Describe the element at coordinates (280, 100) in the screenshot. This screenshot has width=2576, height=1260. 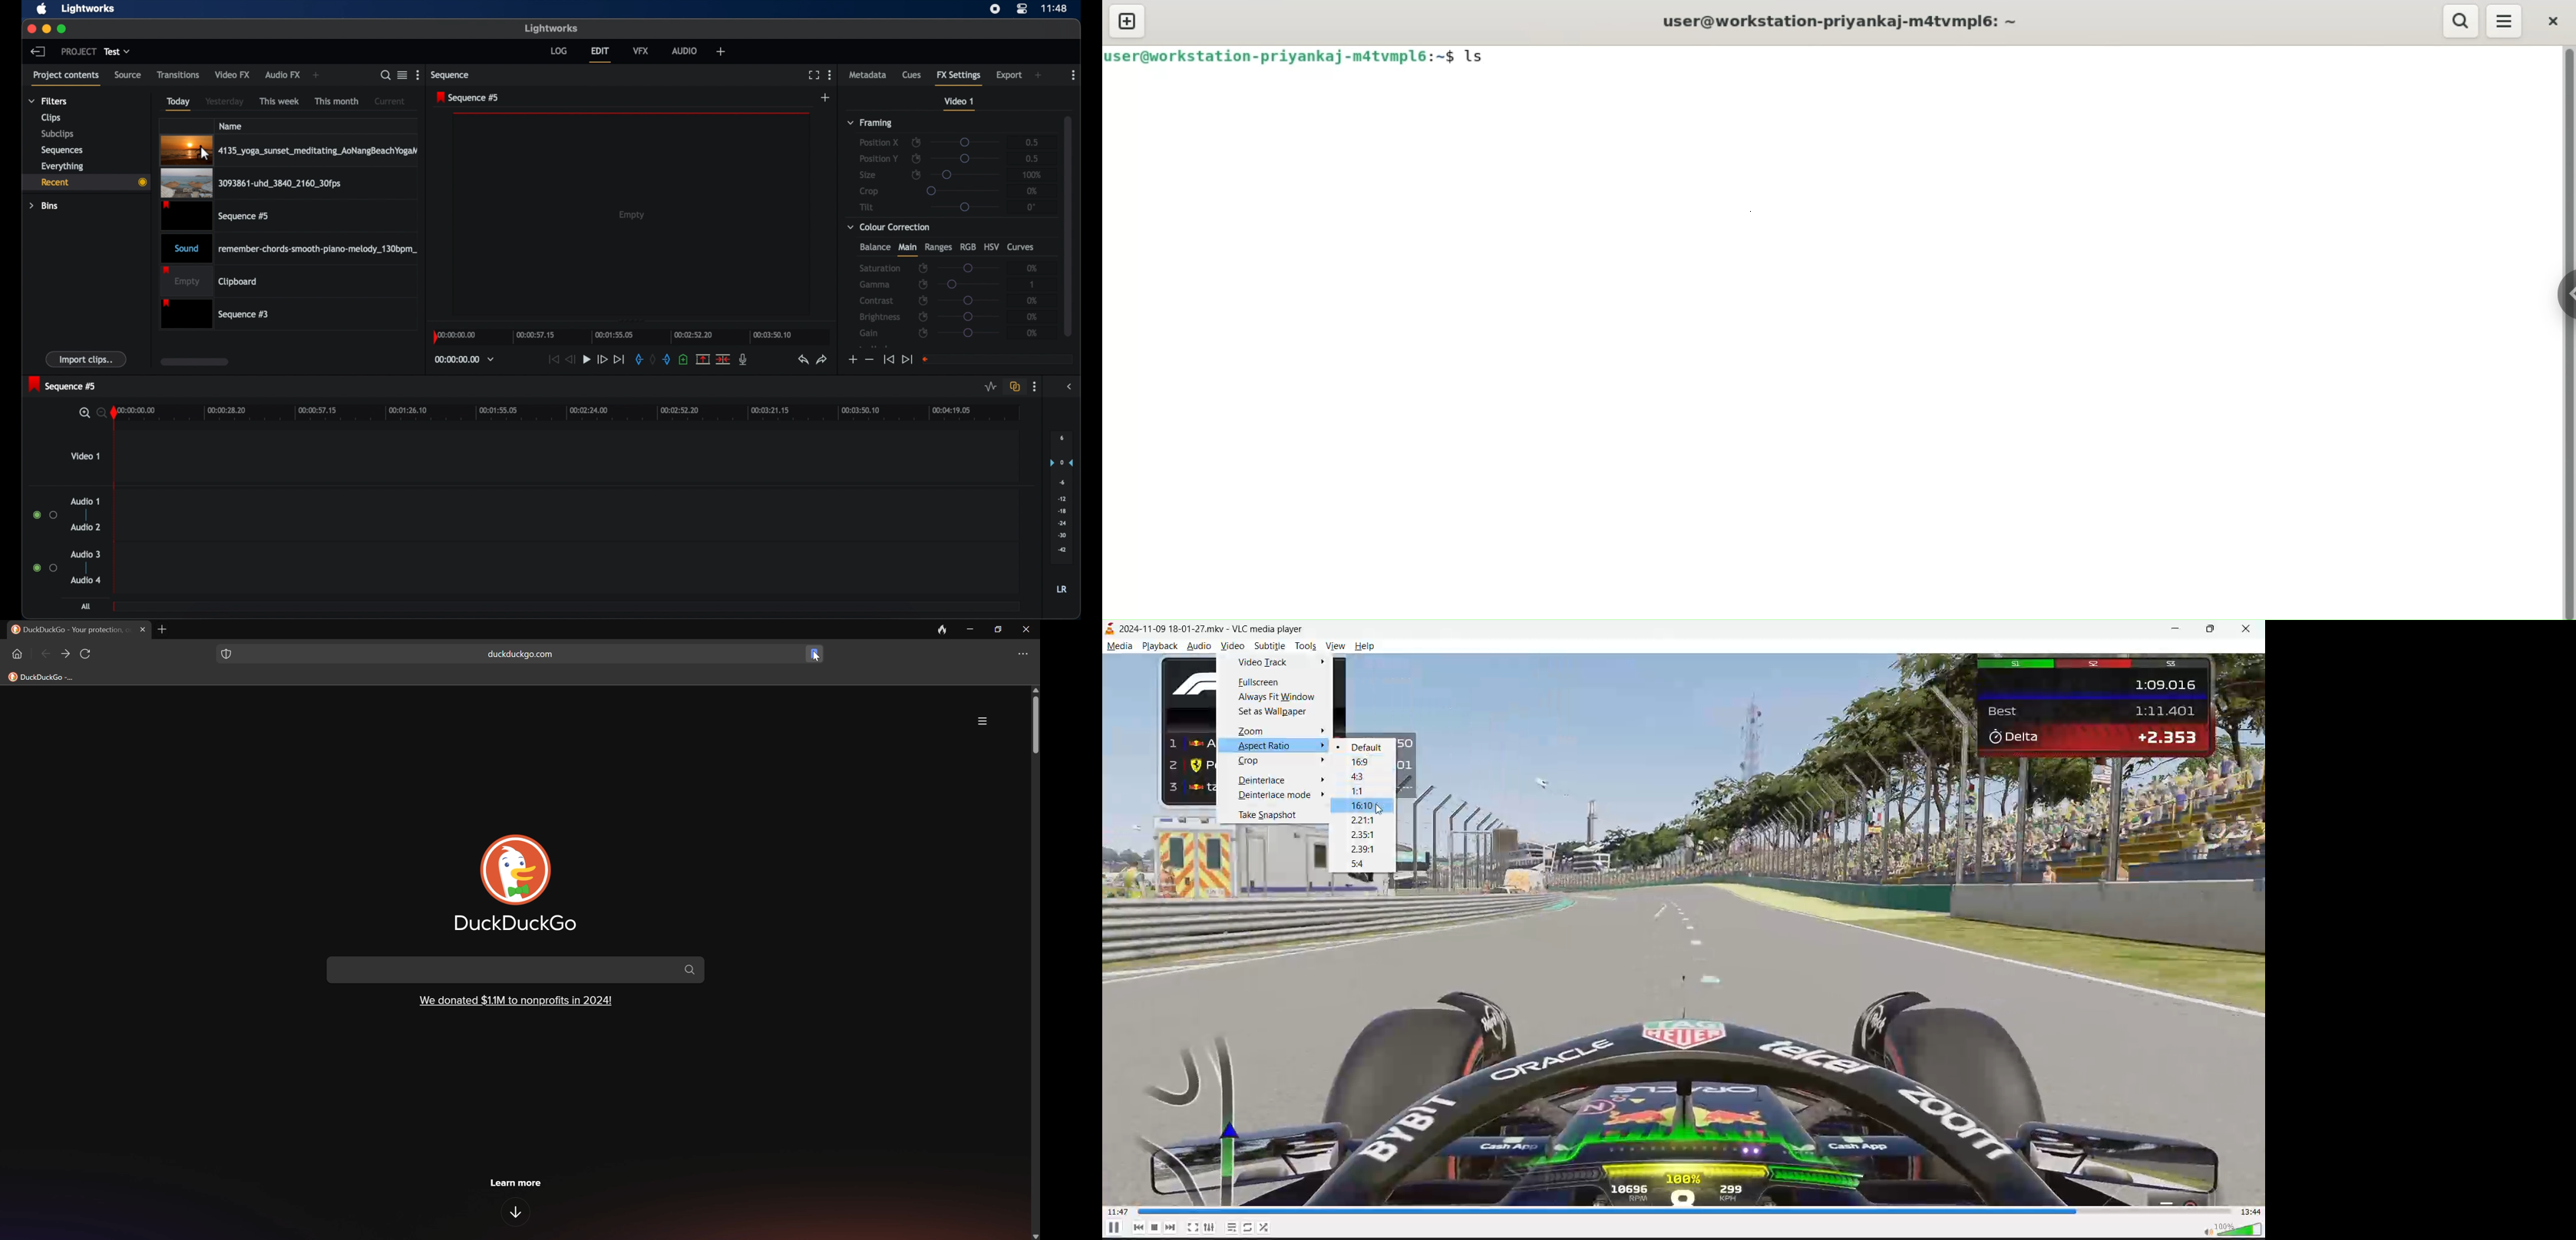
I see `this week` at that location.